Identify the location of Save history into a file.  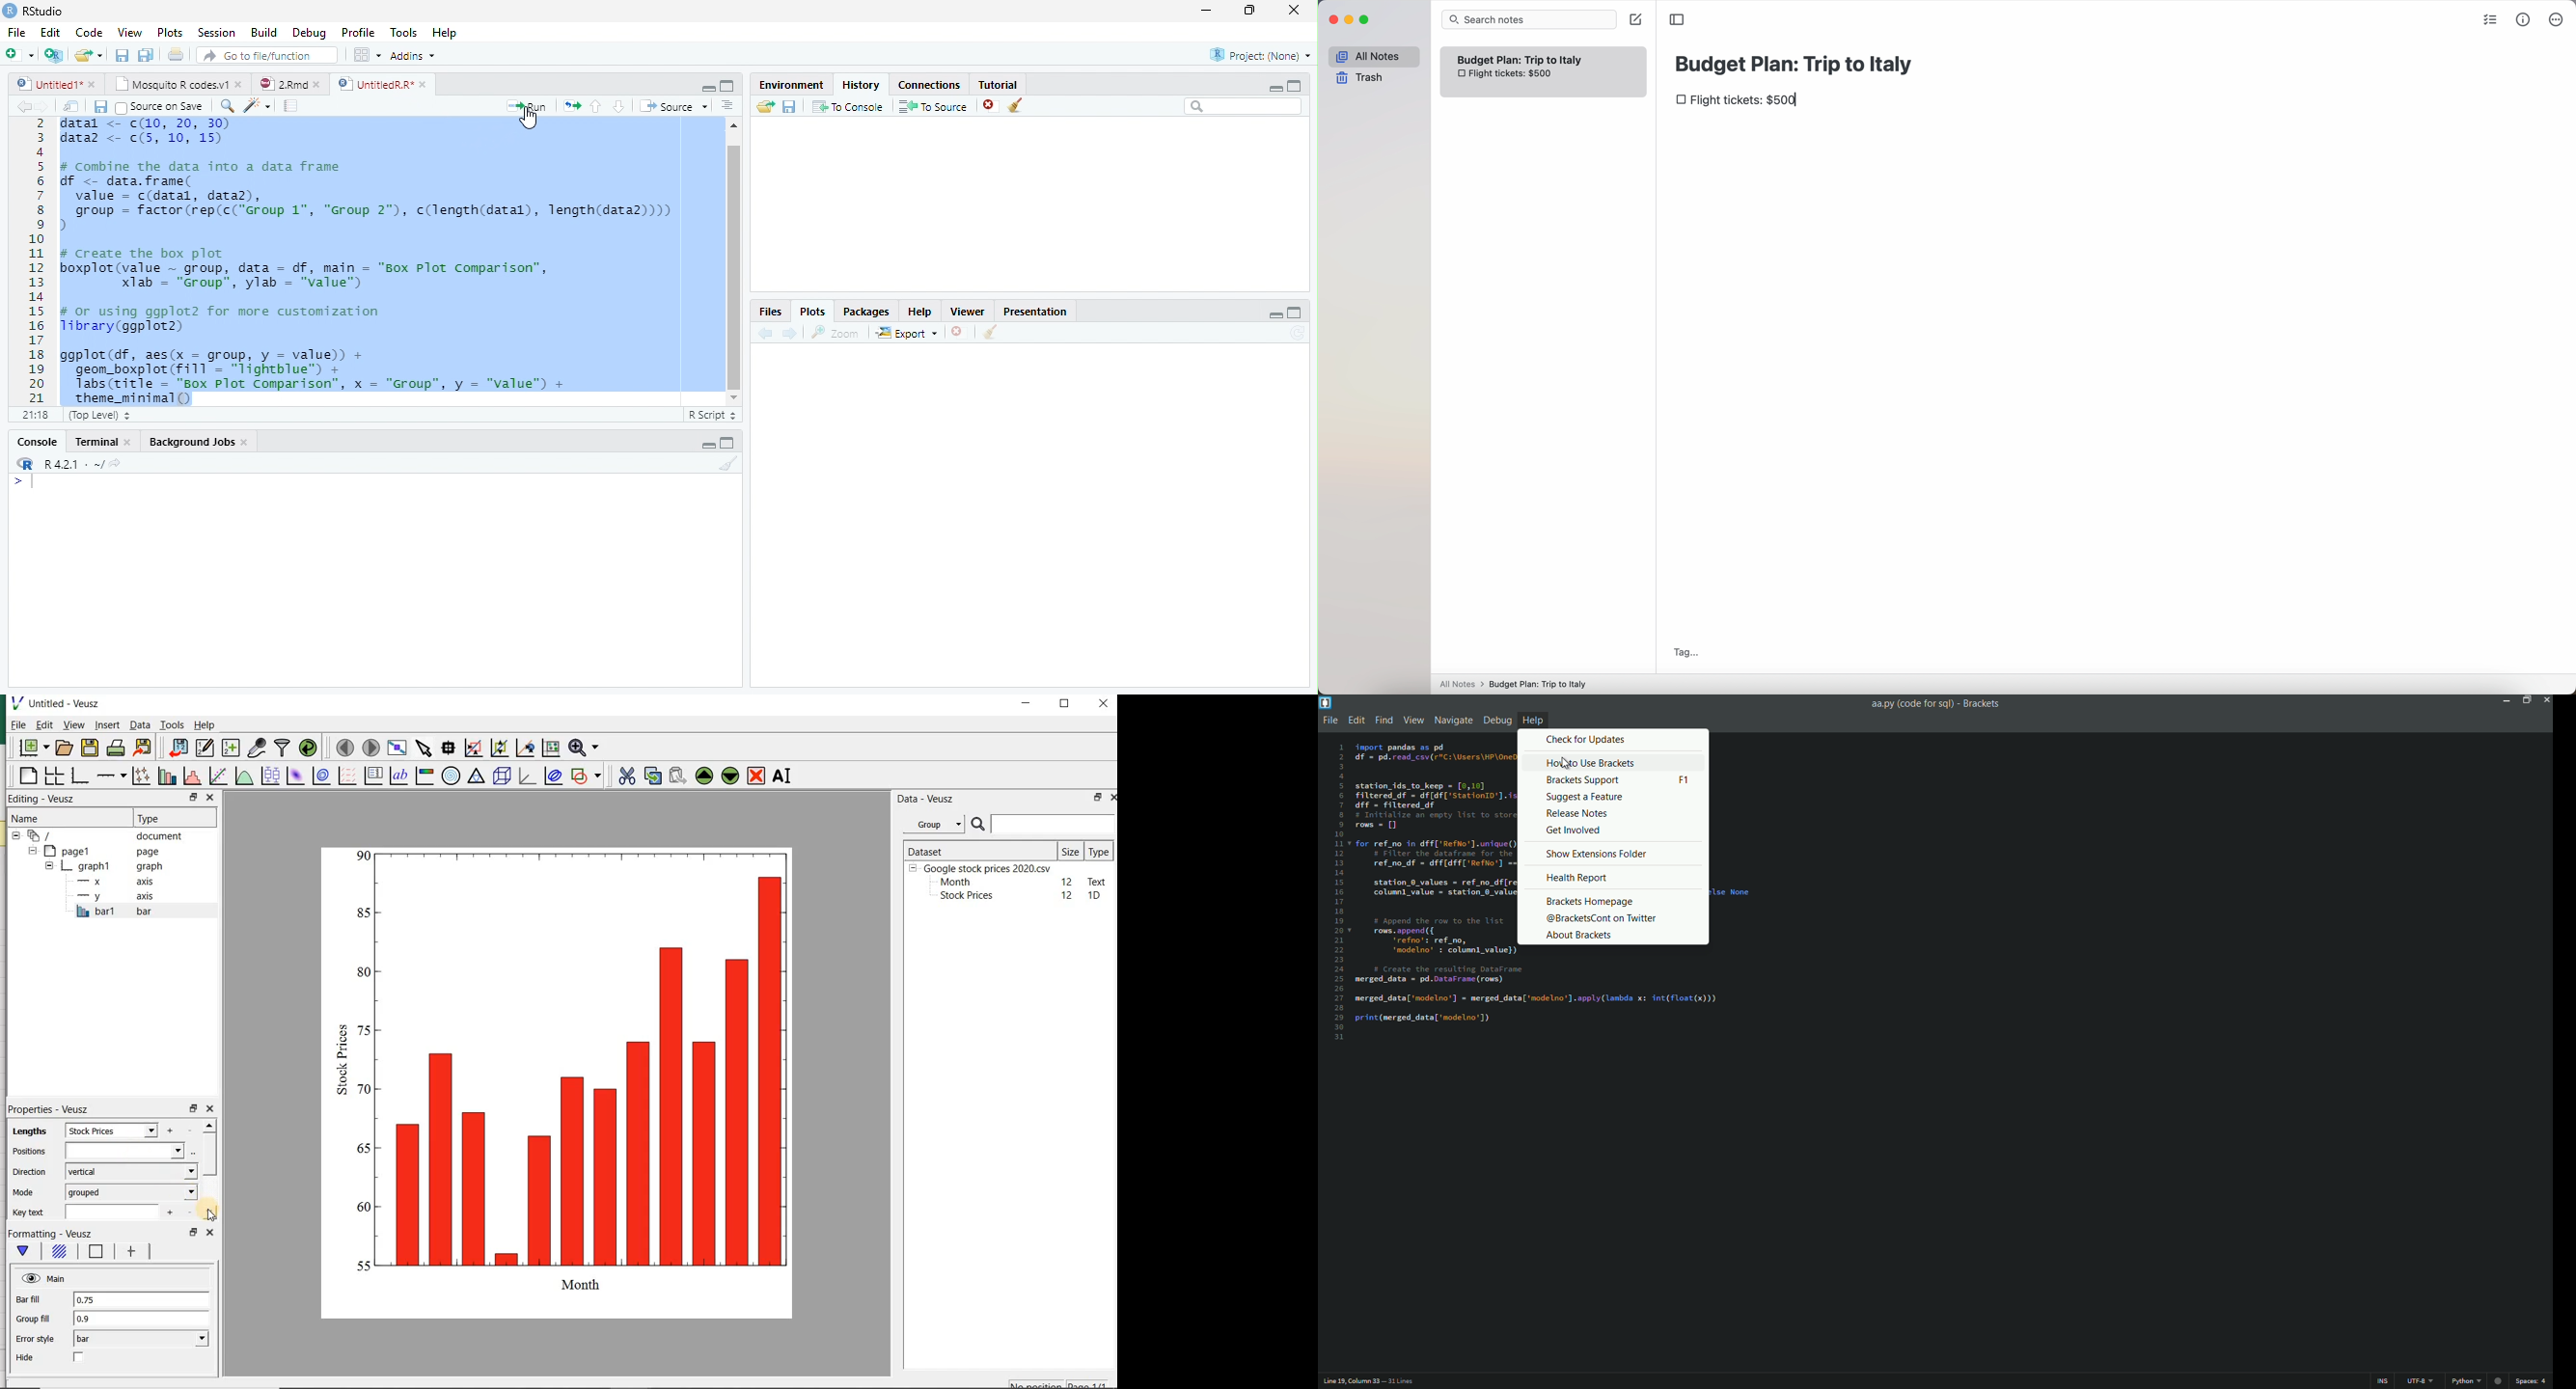
(790, 106).